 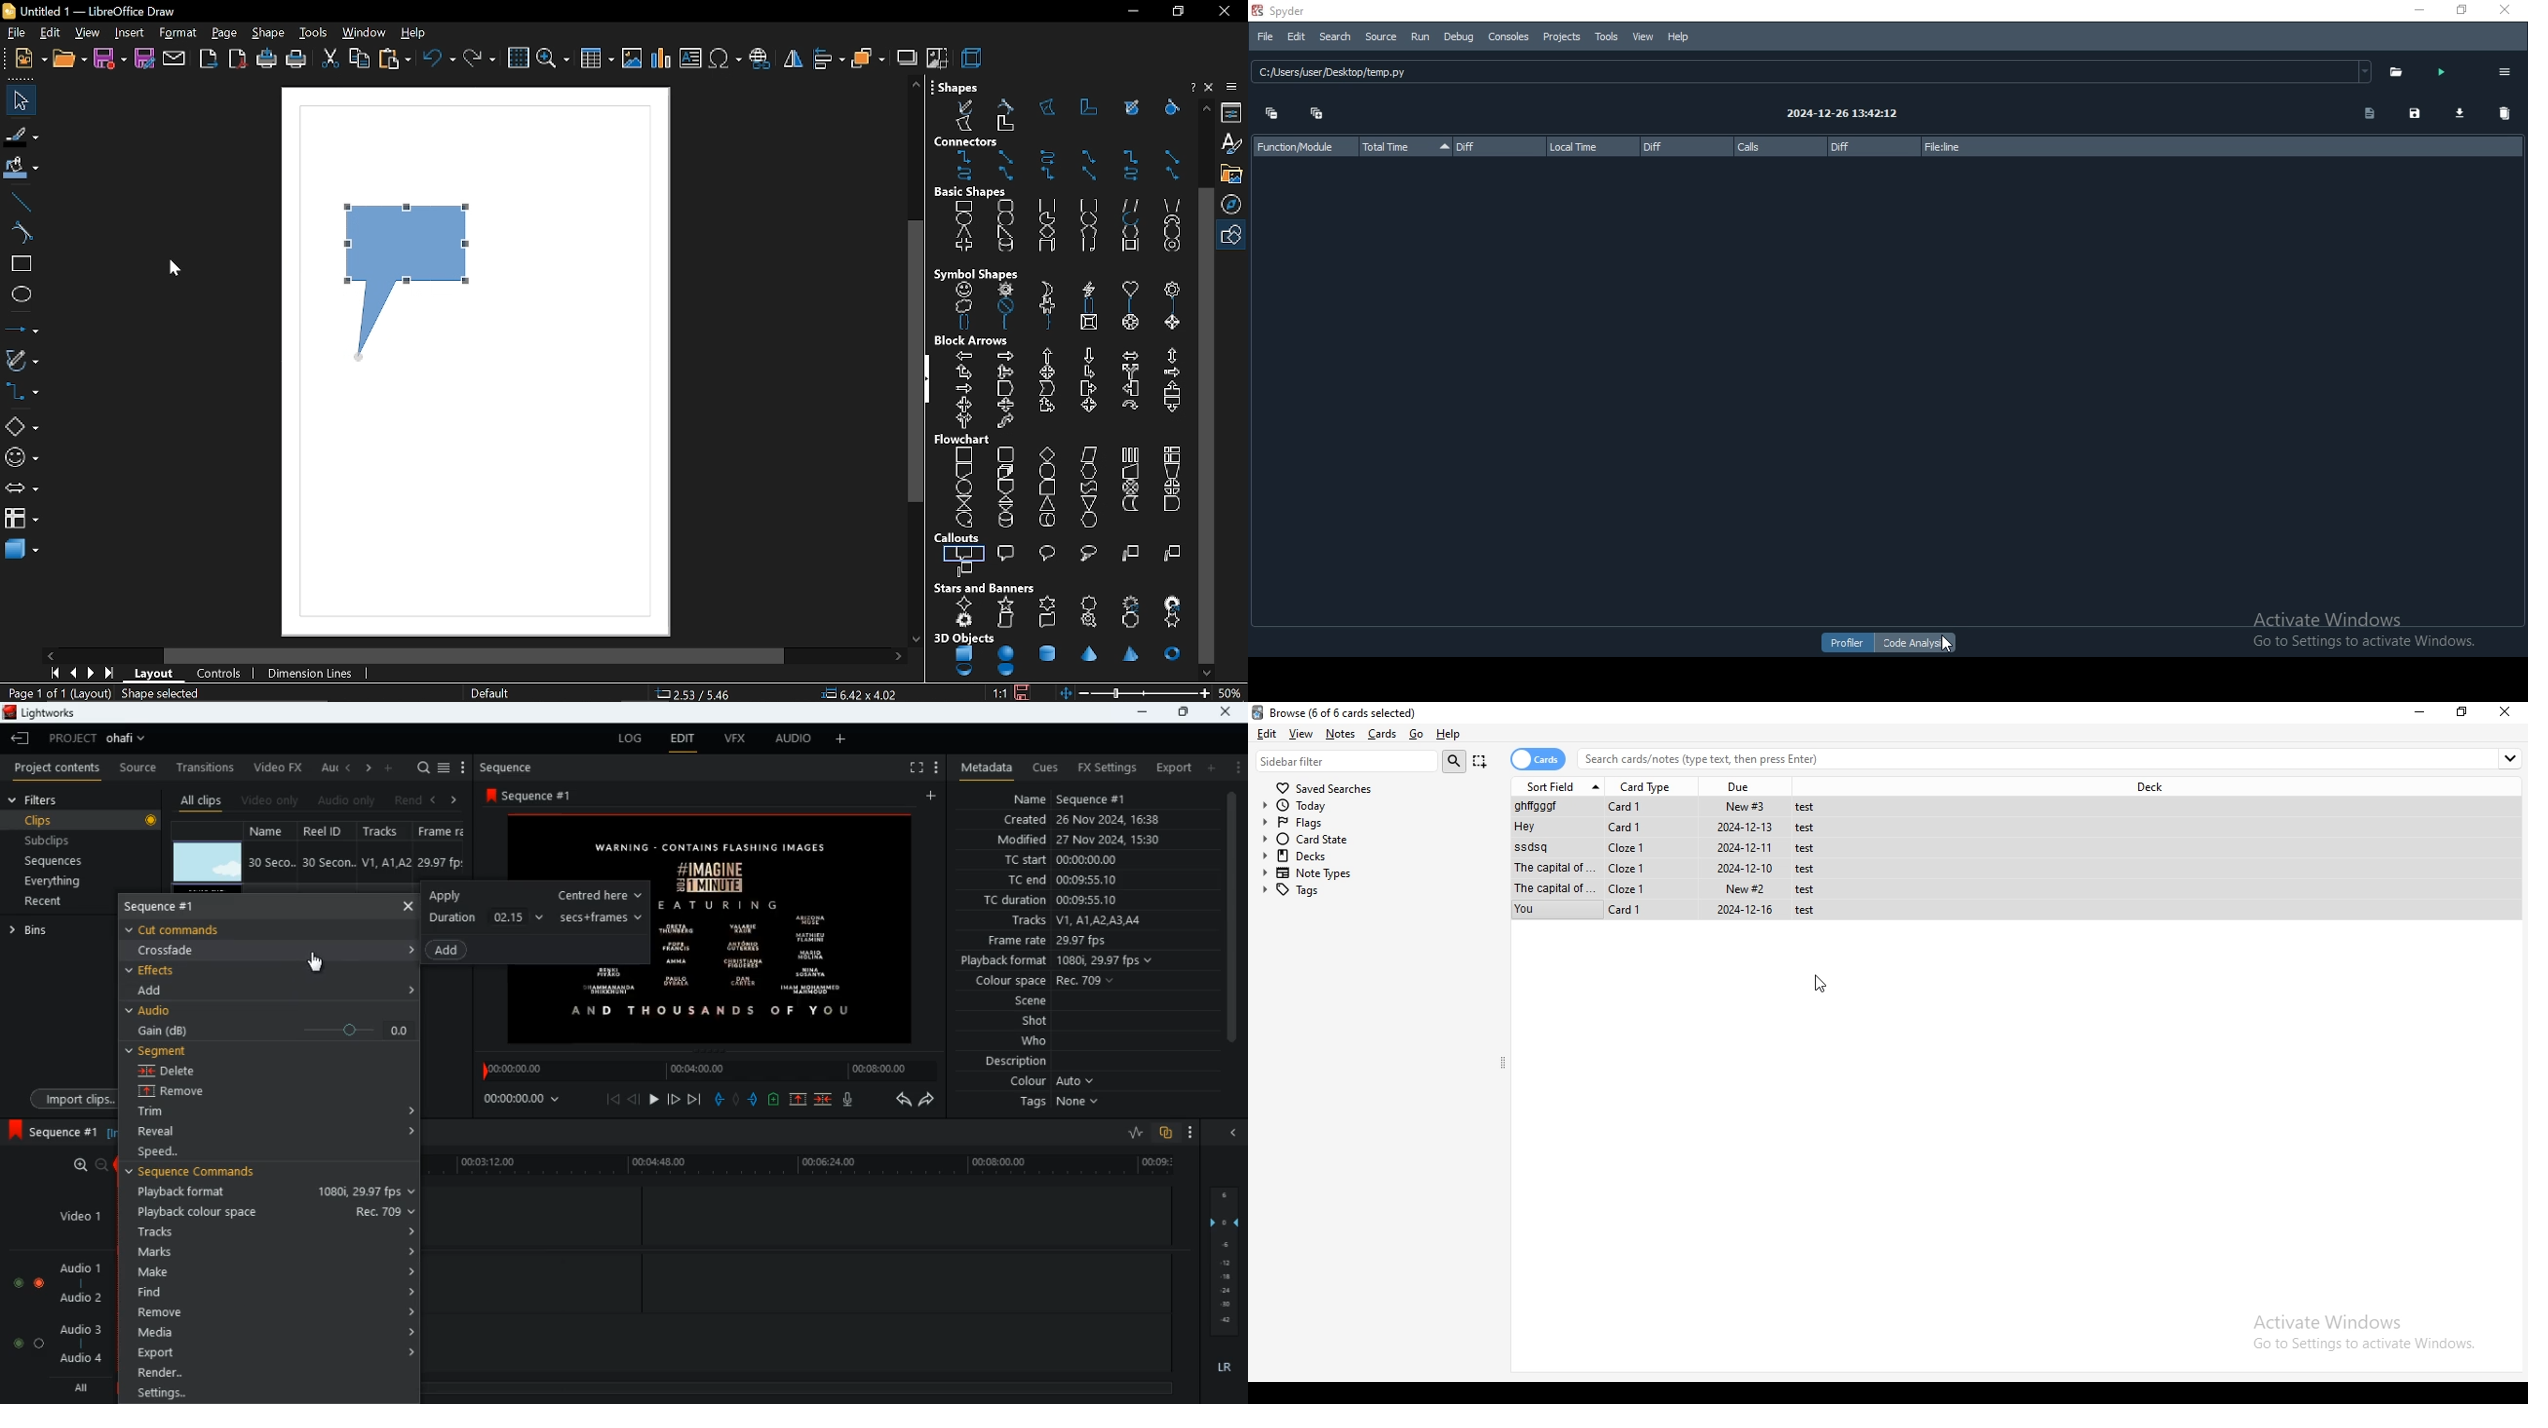 I want to click on collate, so click(x=961, y=503).